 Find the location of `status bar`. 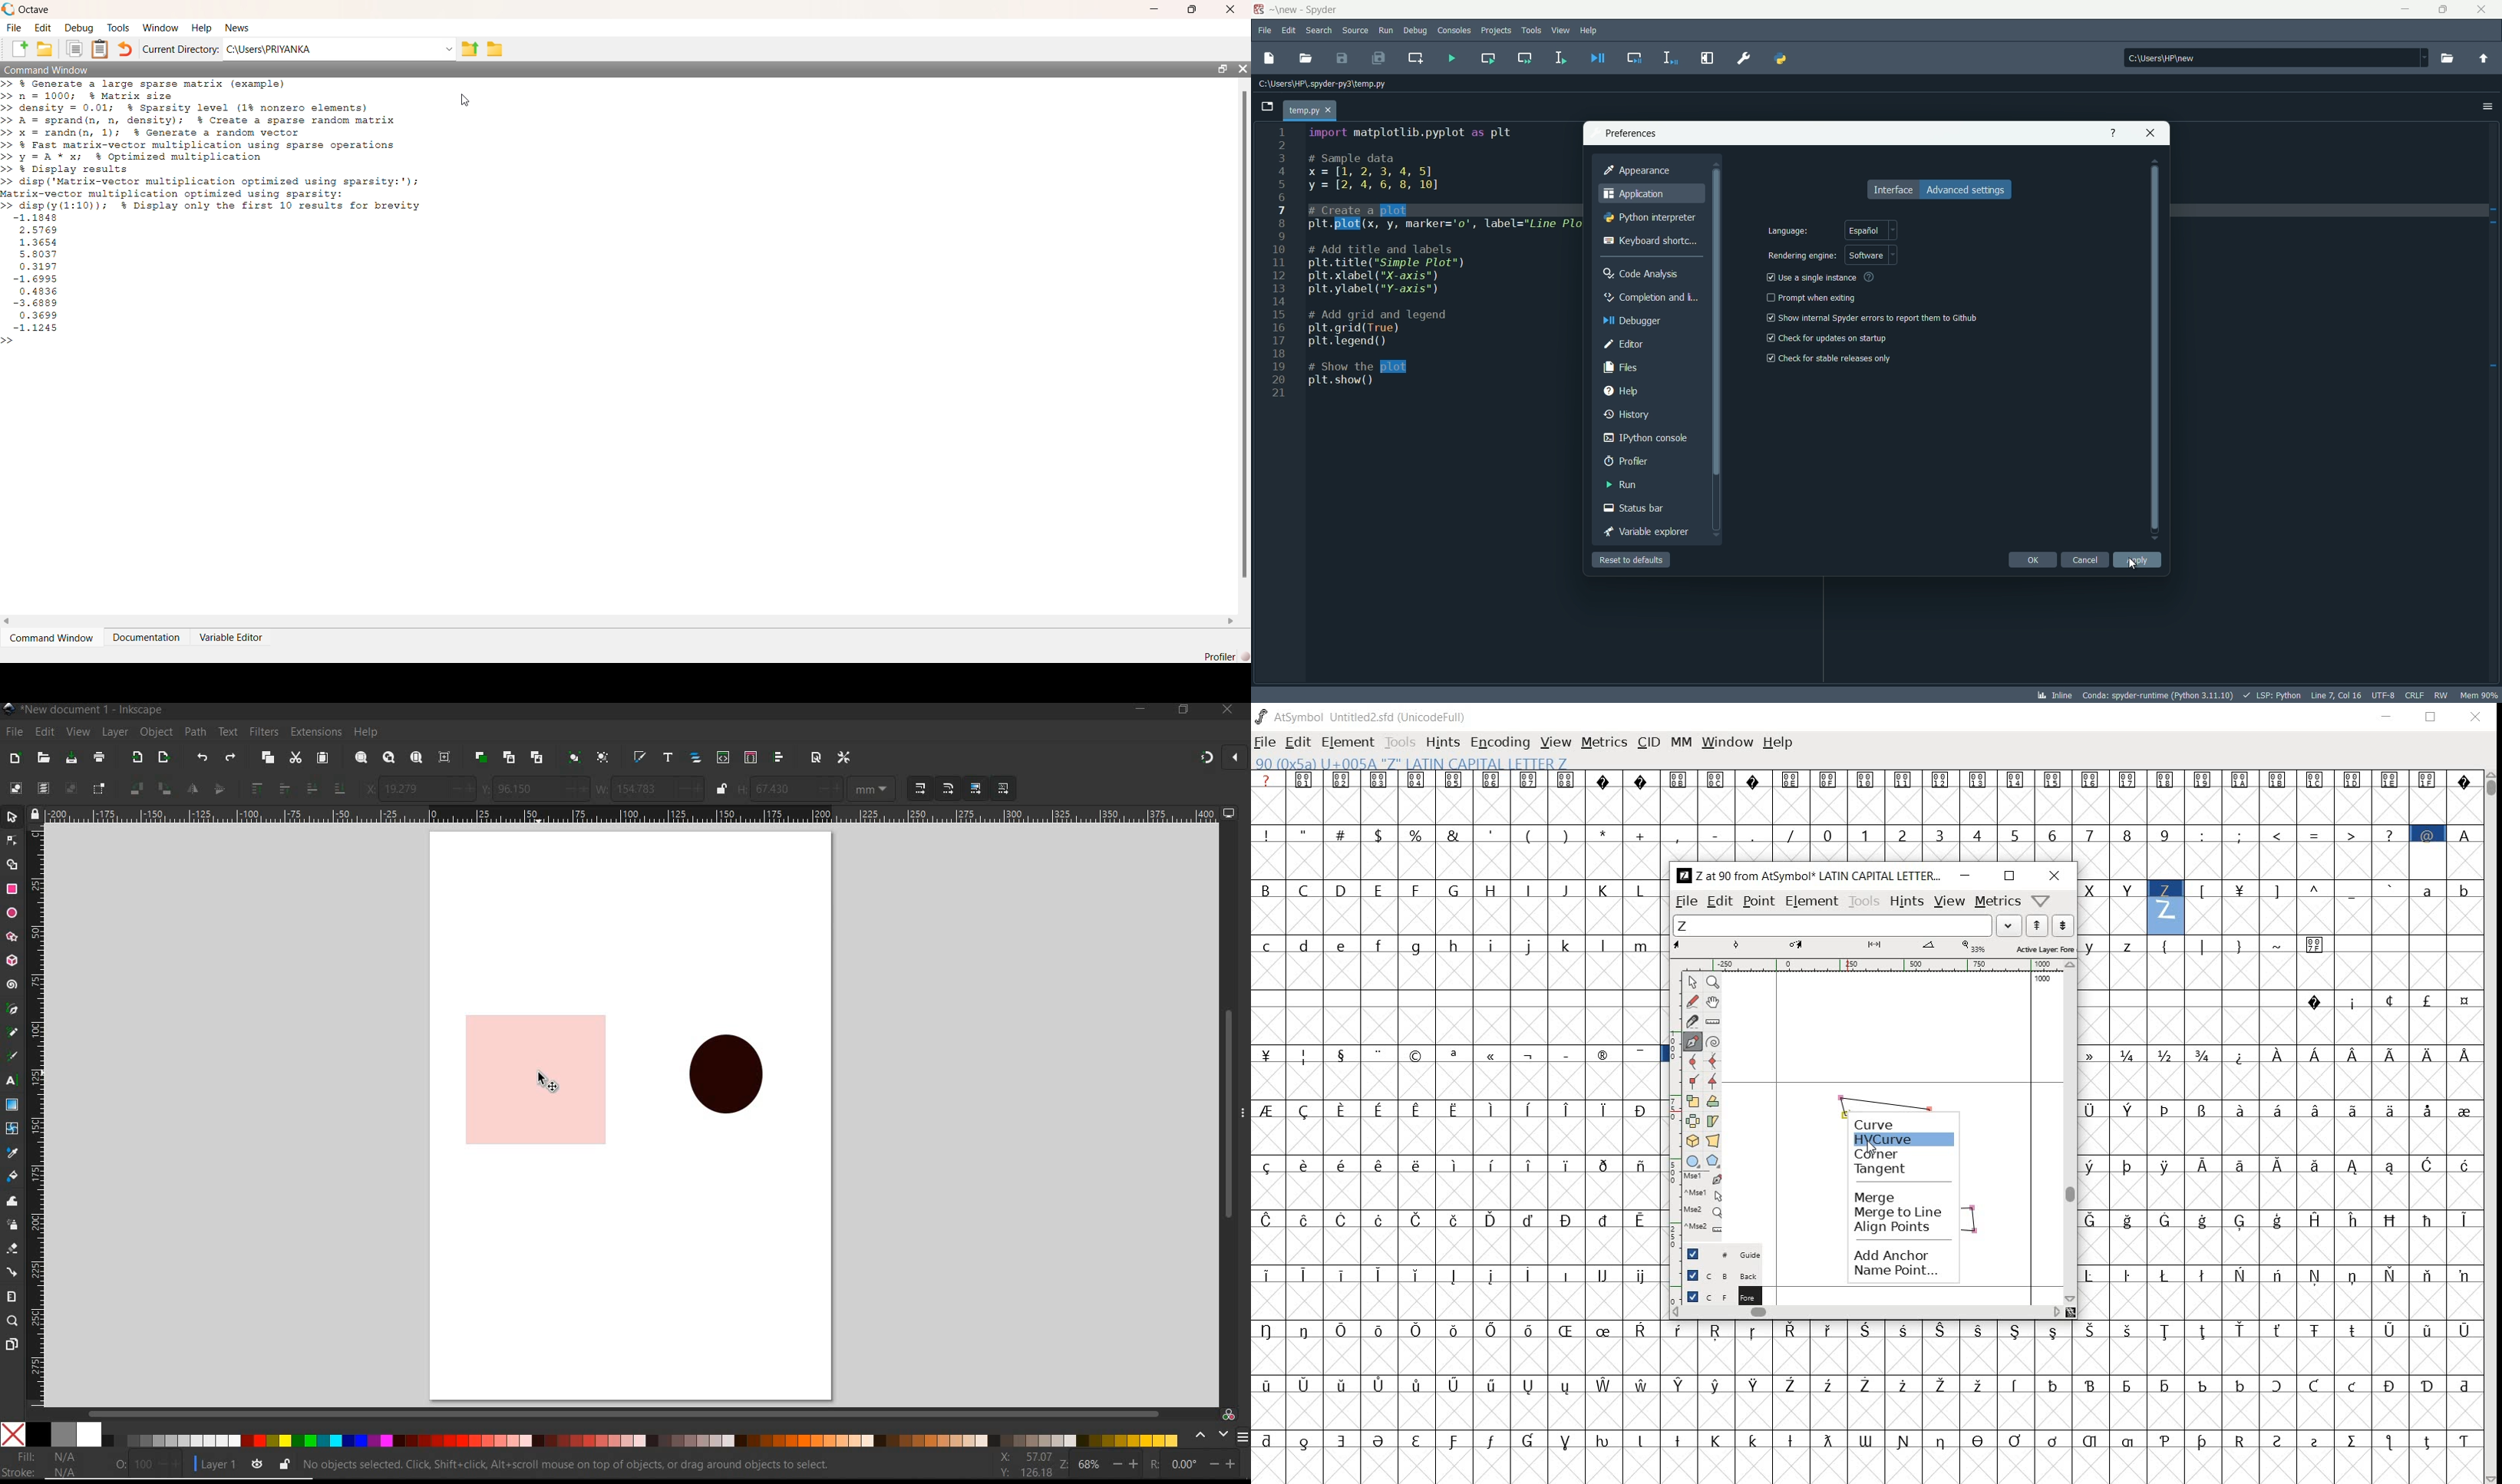

status bar is located at coordinates (1635, 509).